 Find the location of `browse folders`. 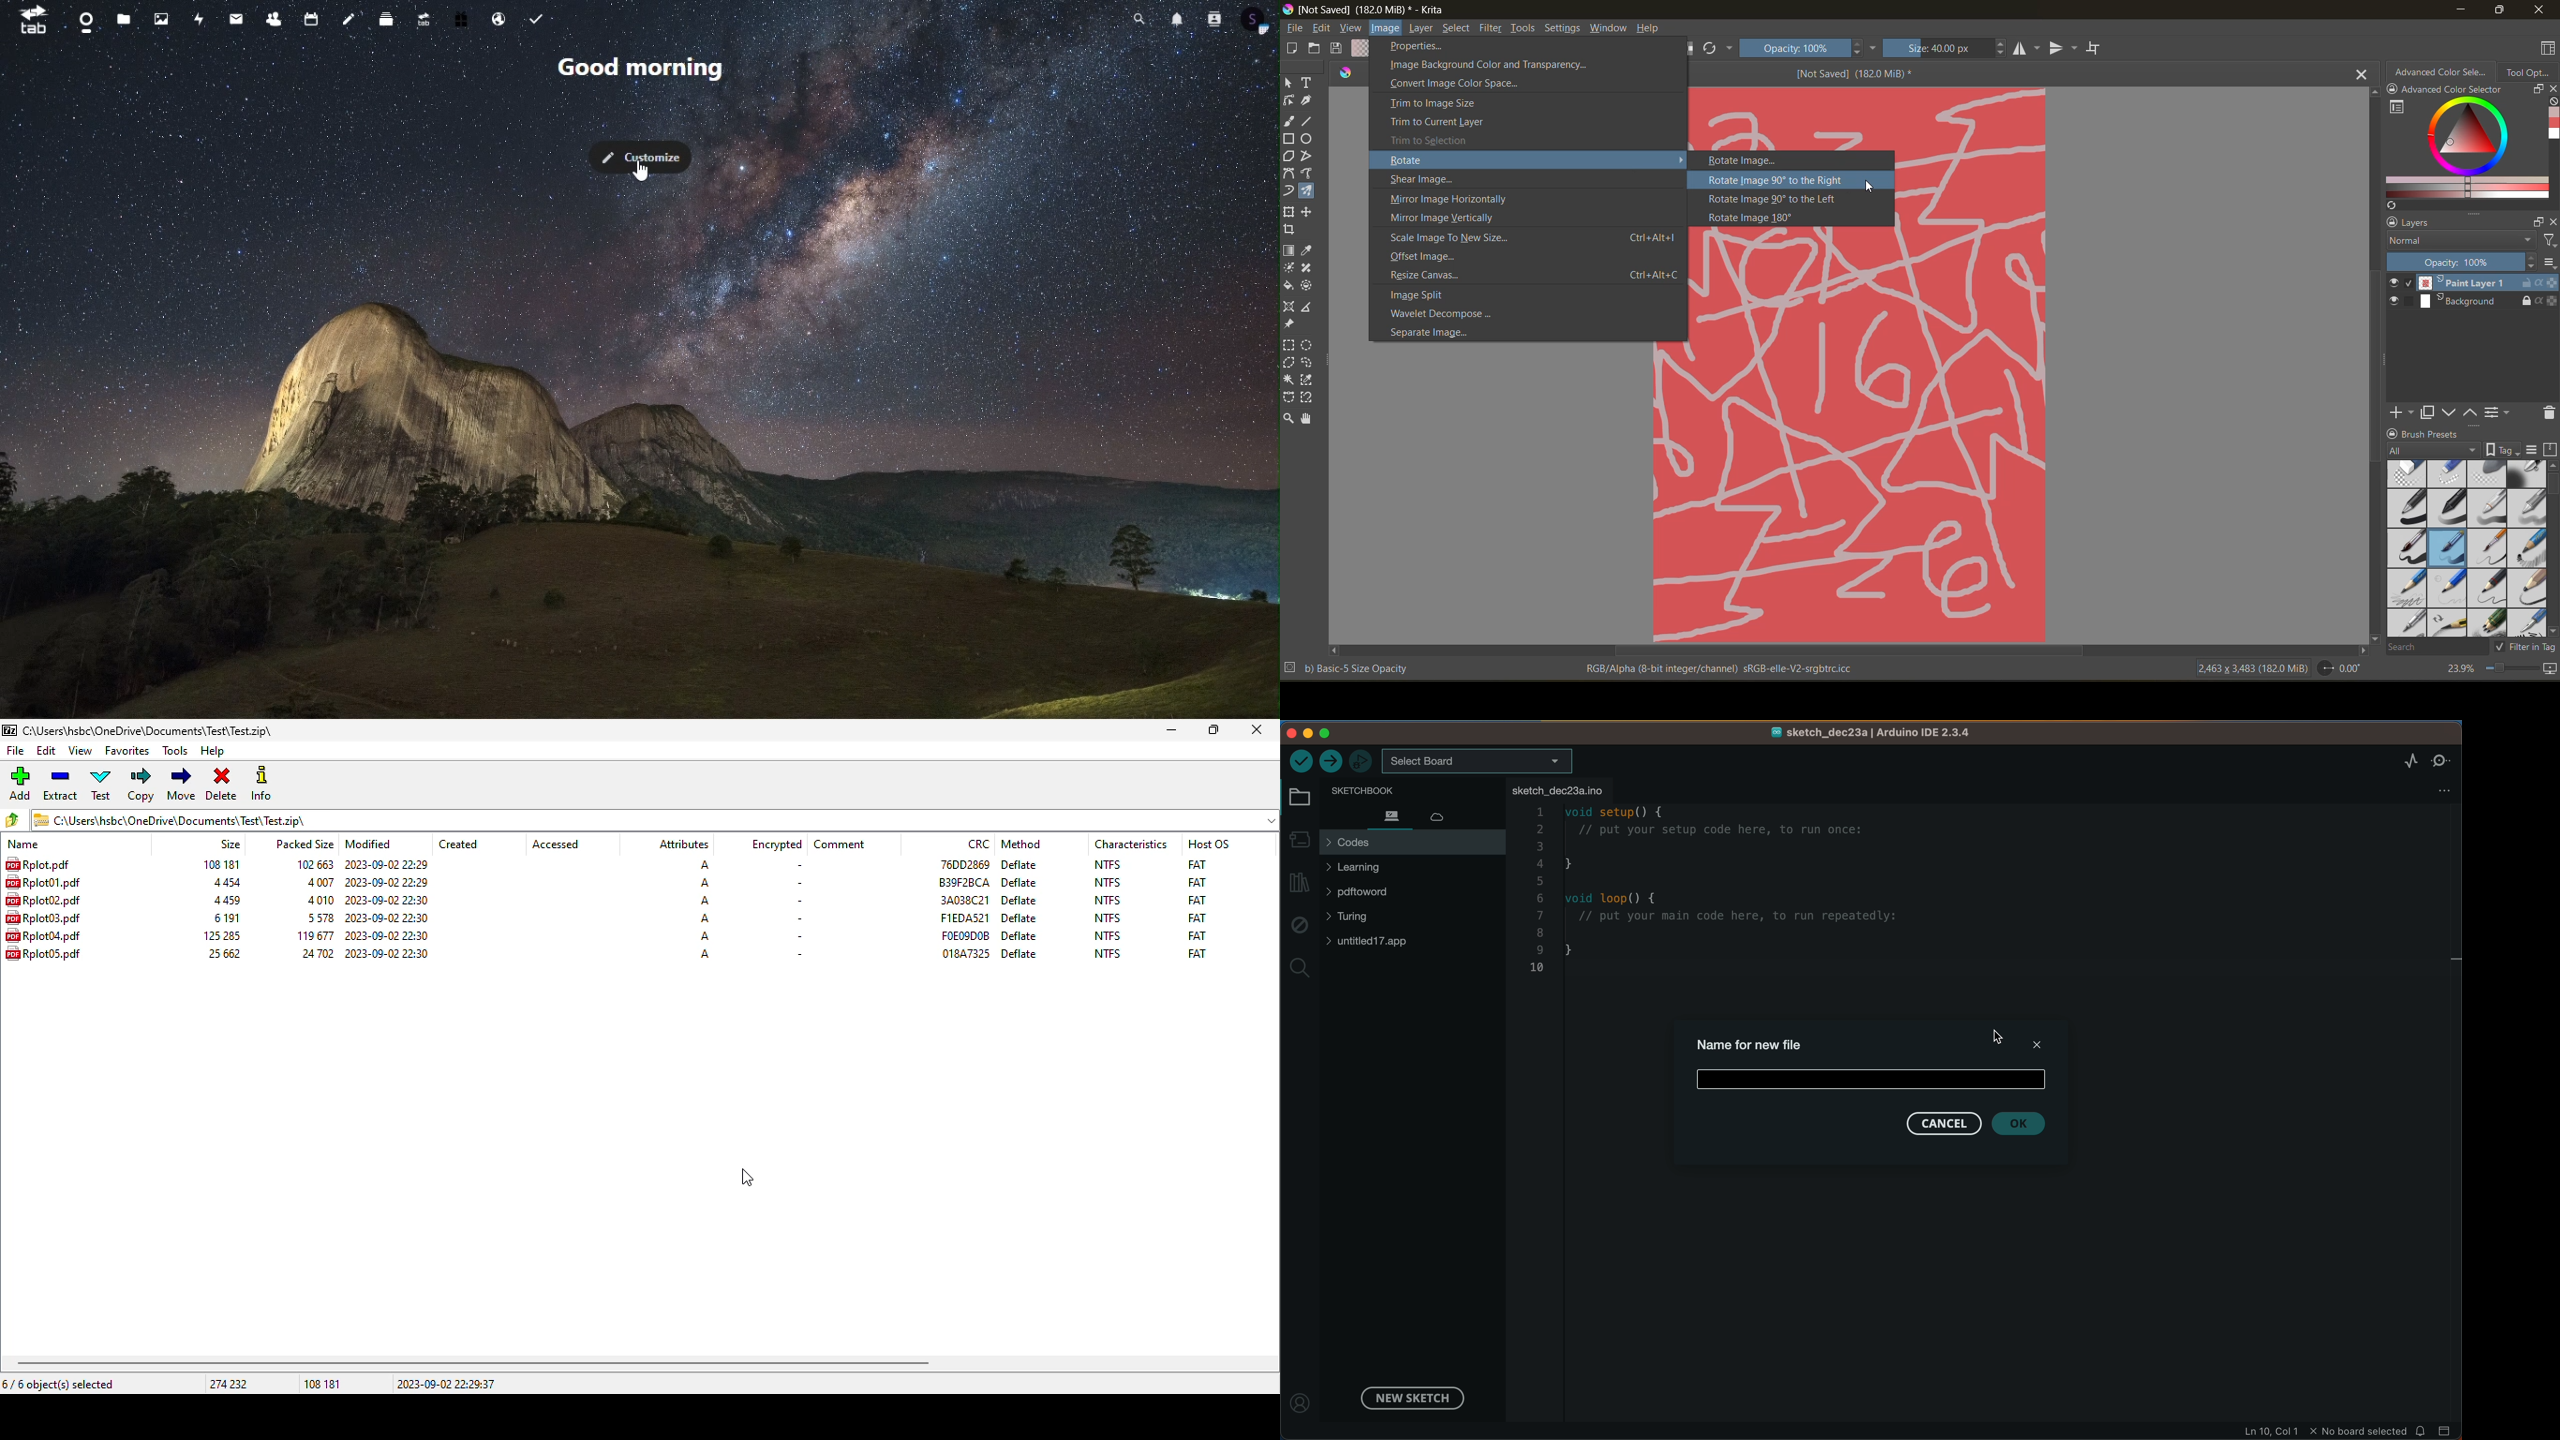

browse folders is located at coordinates (13, 820).